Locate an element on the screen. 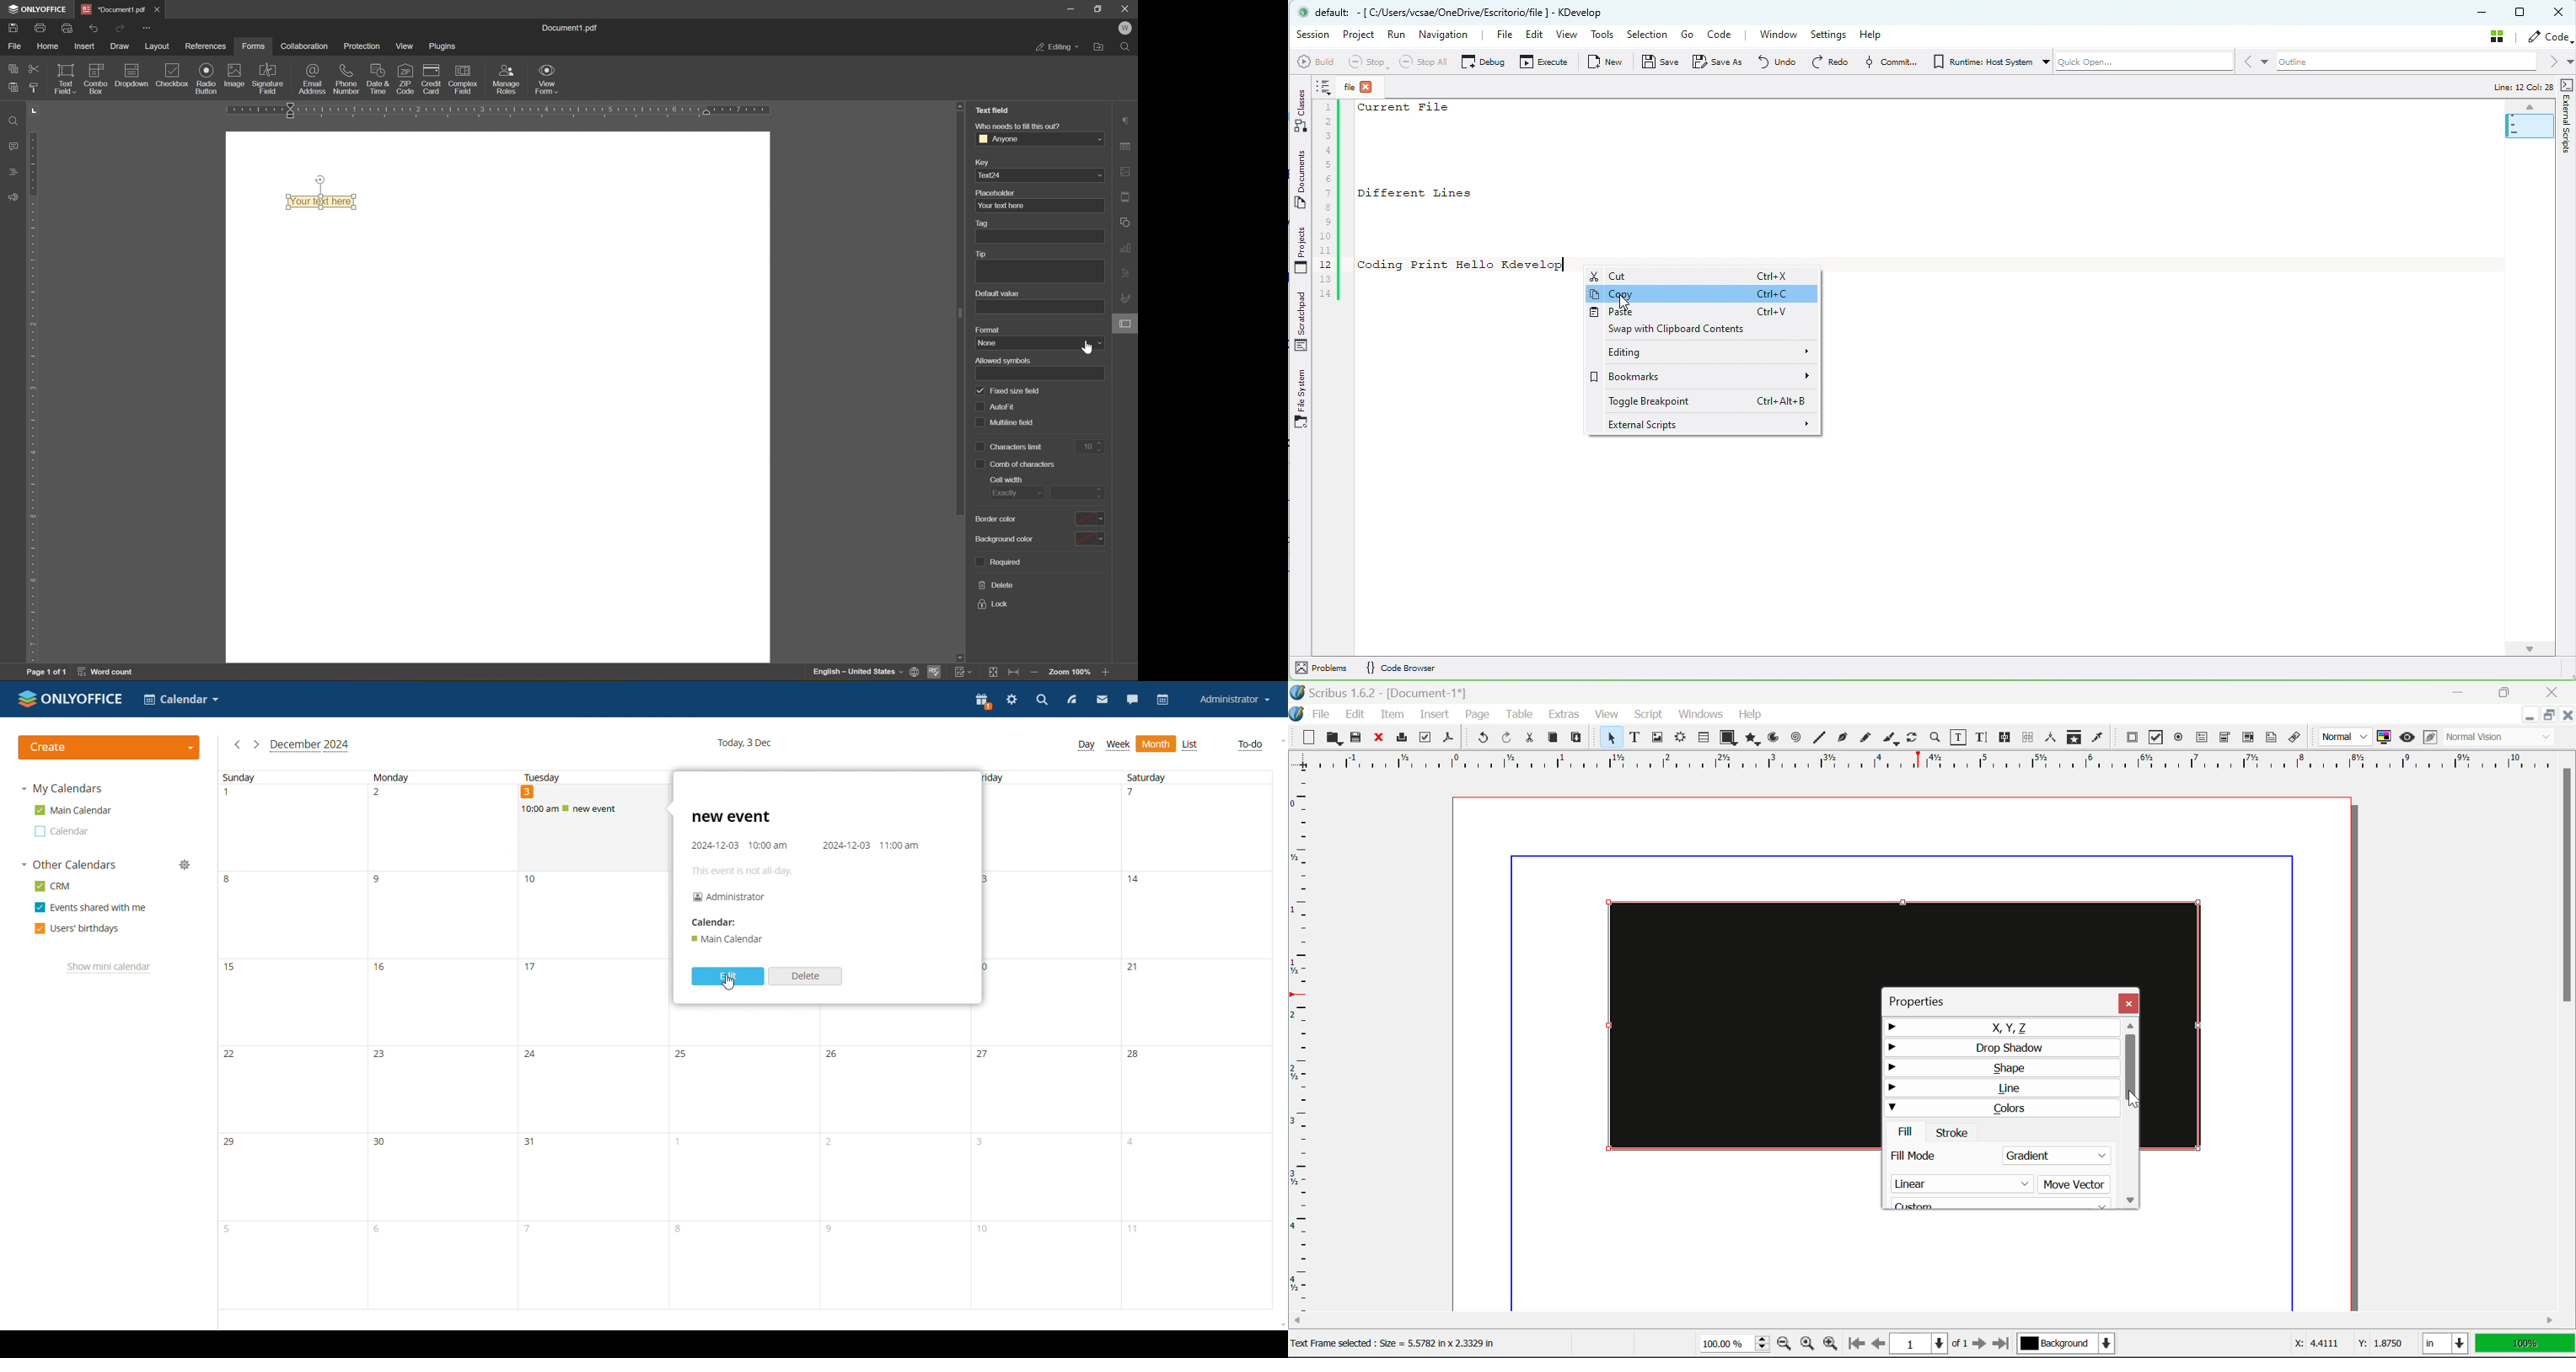 The height and width of the screenshot is (1372, 2576). Windows is located at coordinates (1699, 715).